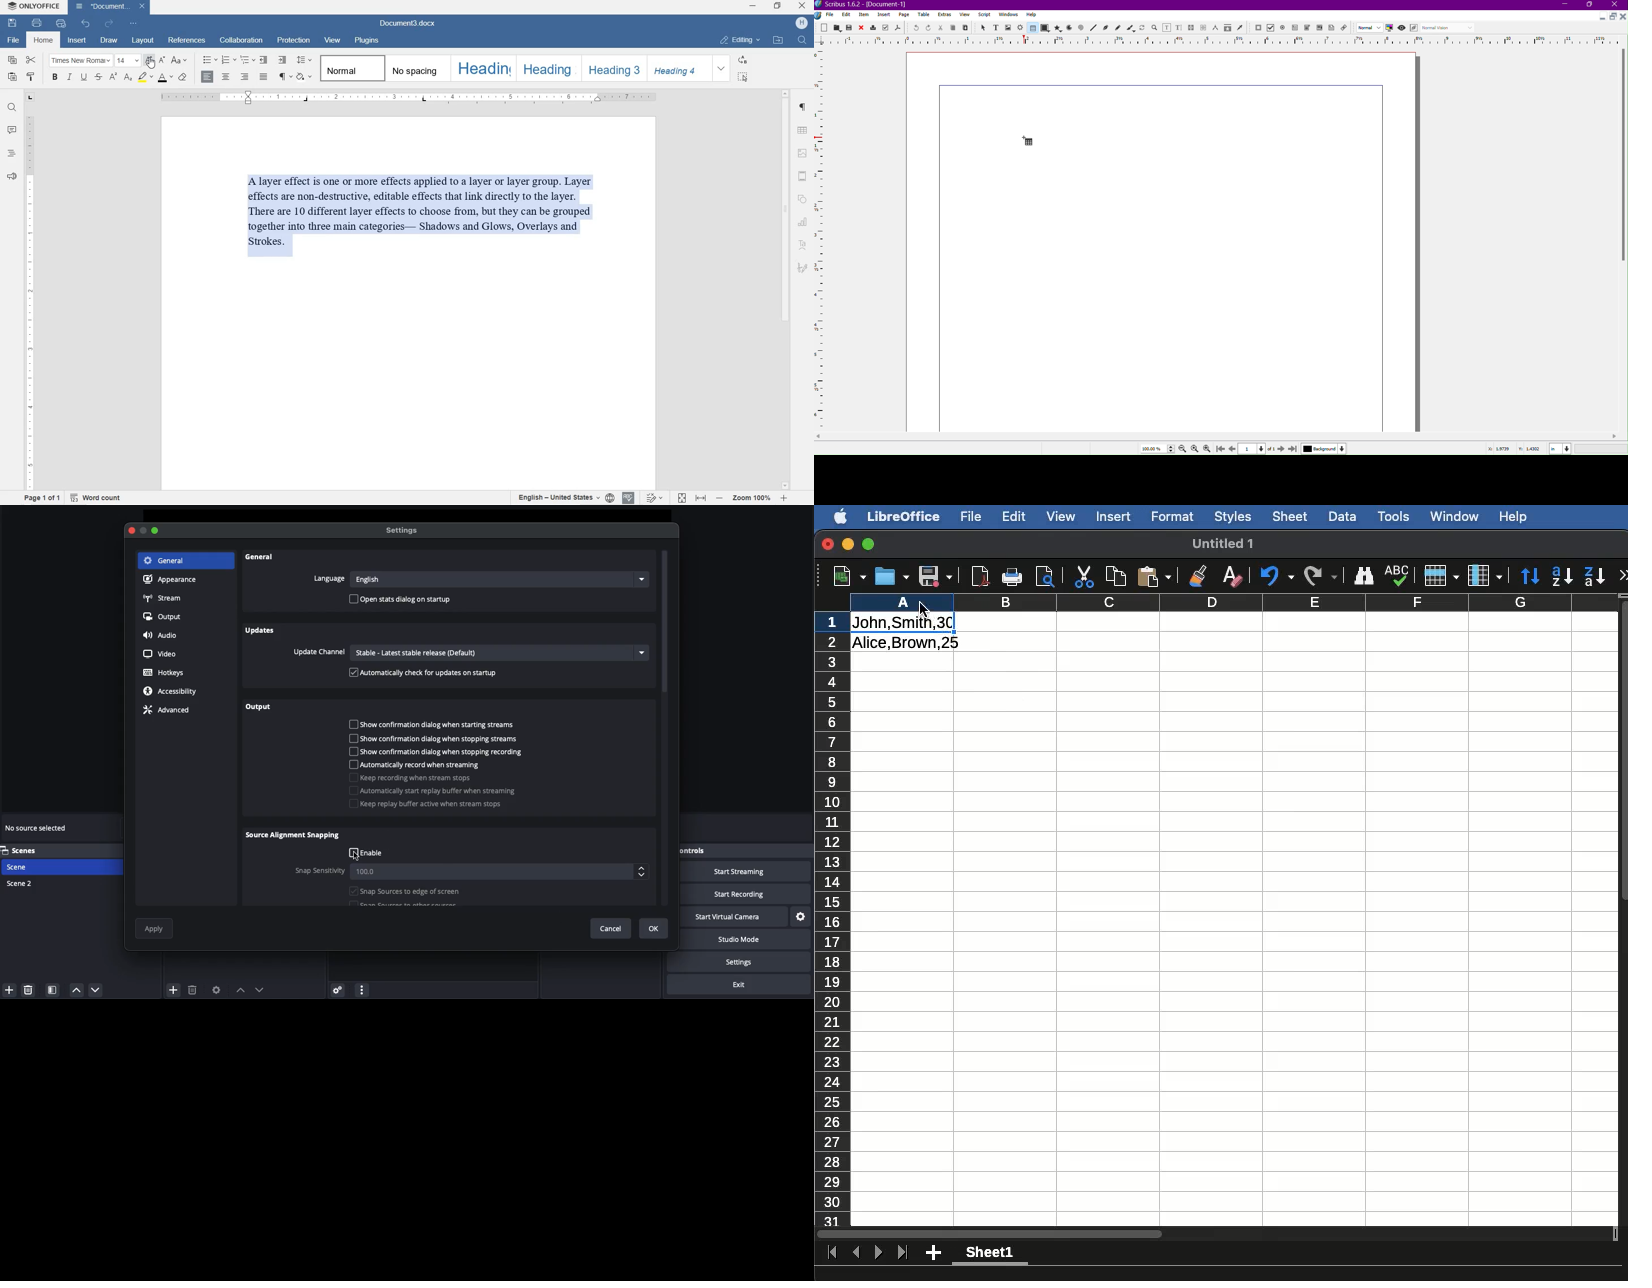 Image resolution: width=1652 pixels, height=1288 pixels. Describe the element at coordinates (750, 499) in the screenshot. I see `zoom out or in` at that location.